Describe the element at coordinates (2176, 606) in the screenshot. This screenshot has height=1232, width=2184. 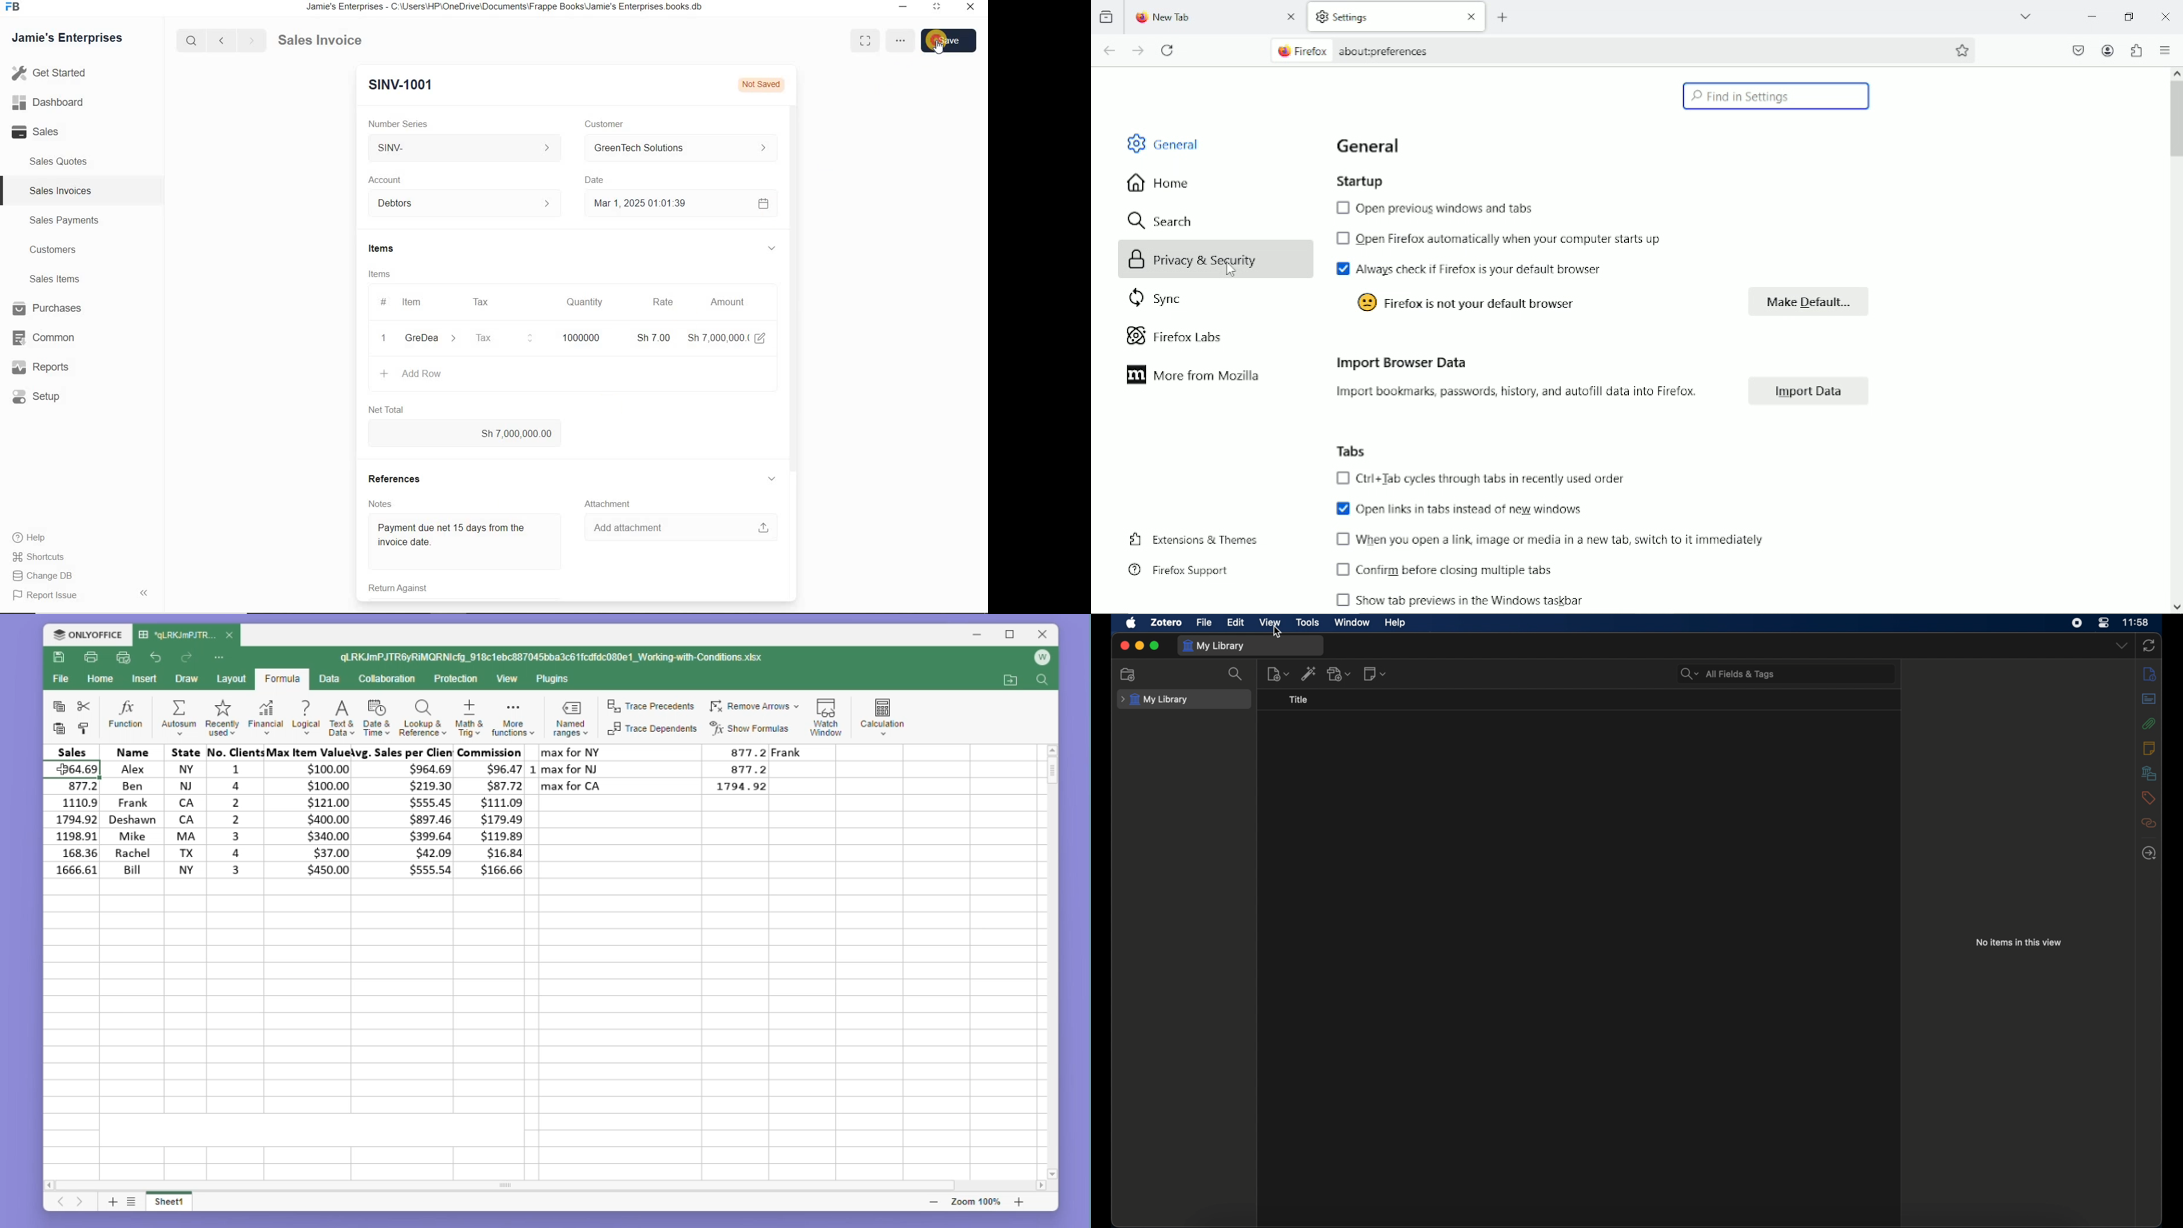
I see `scroll down` at that location.